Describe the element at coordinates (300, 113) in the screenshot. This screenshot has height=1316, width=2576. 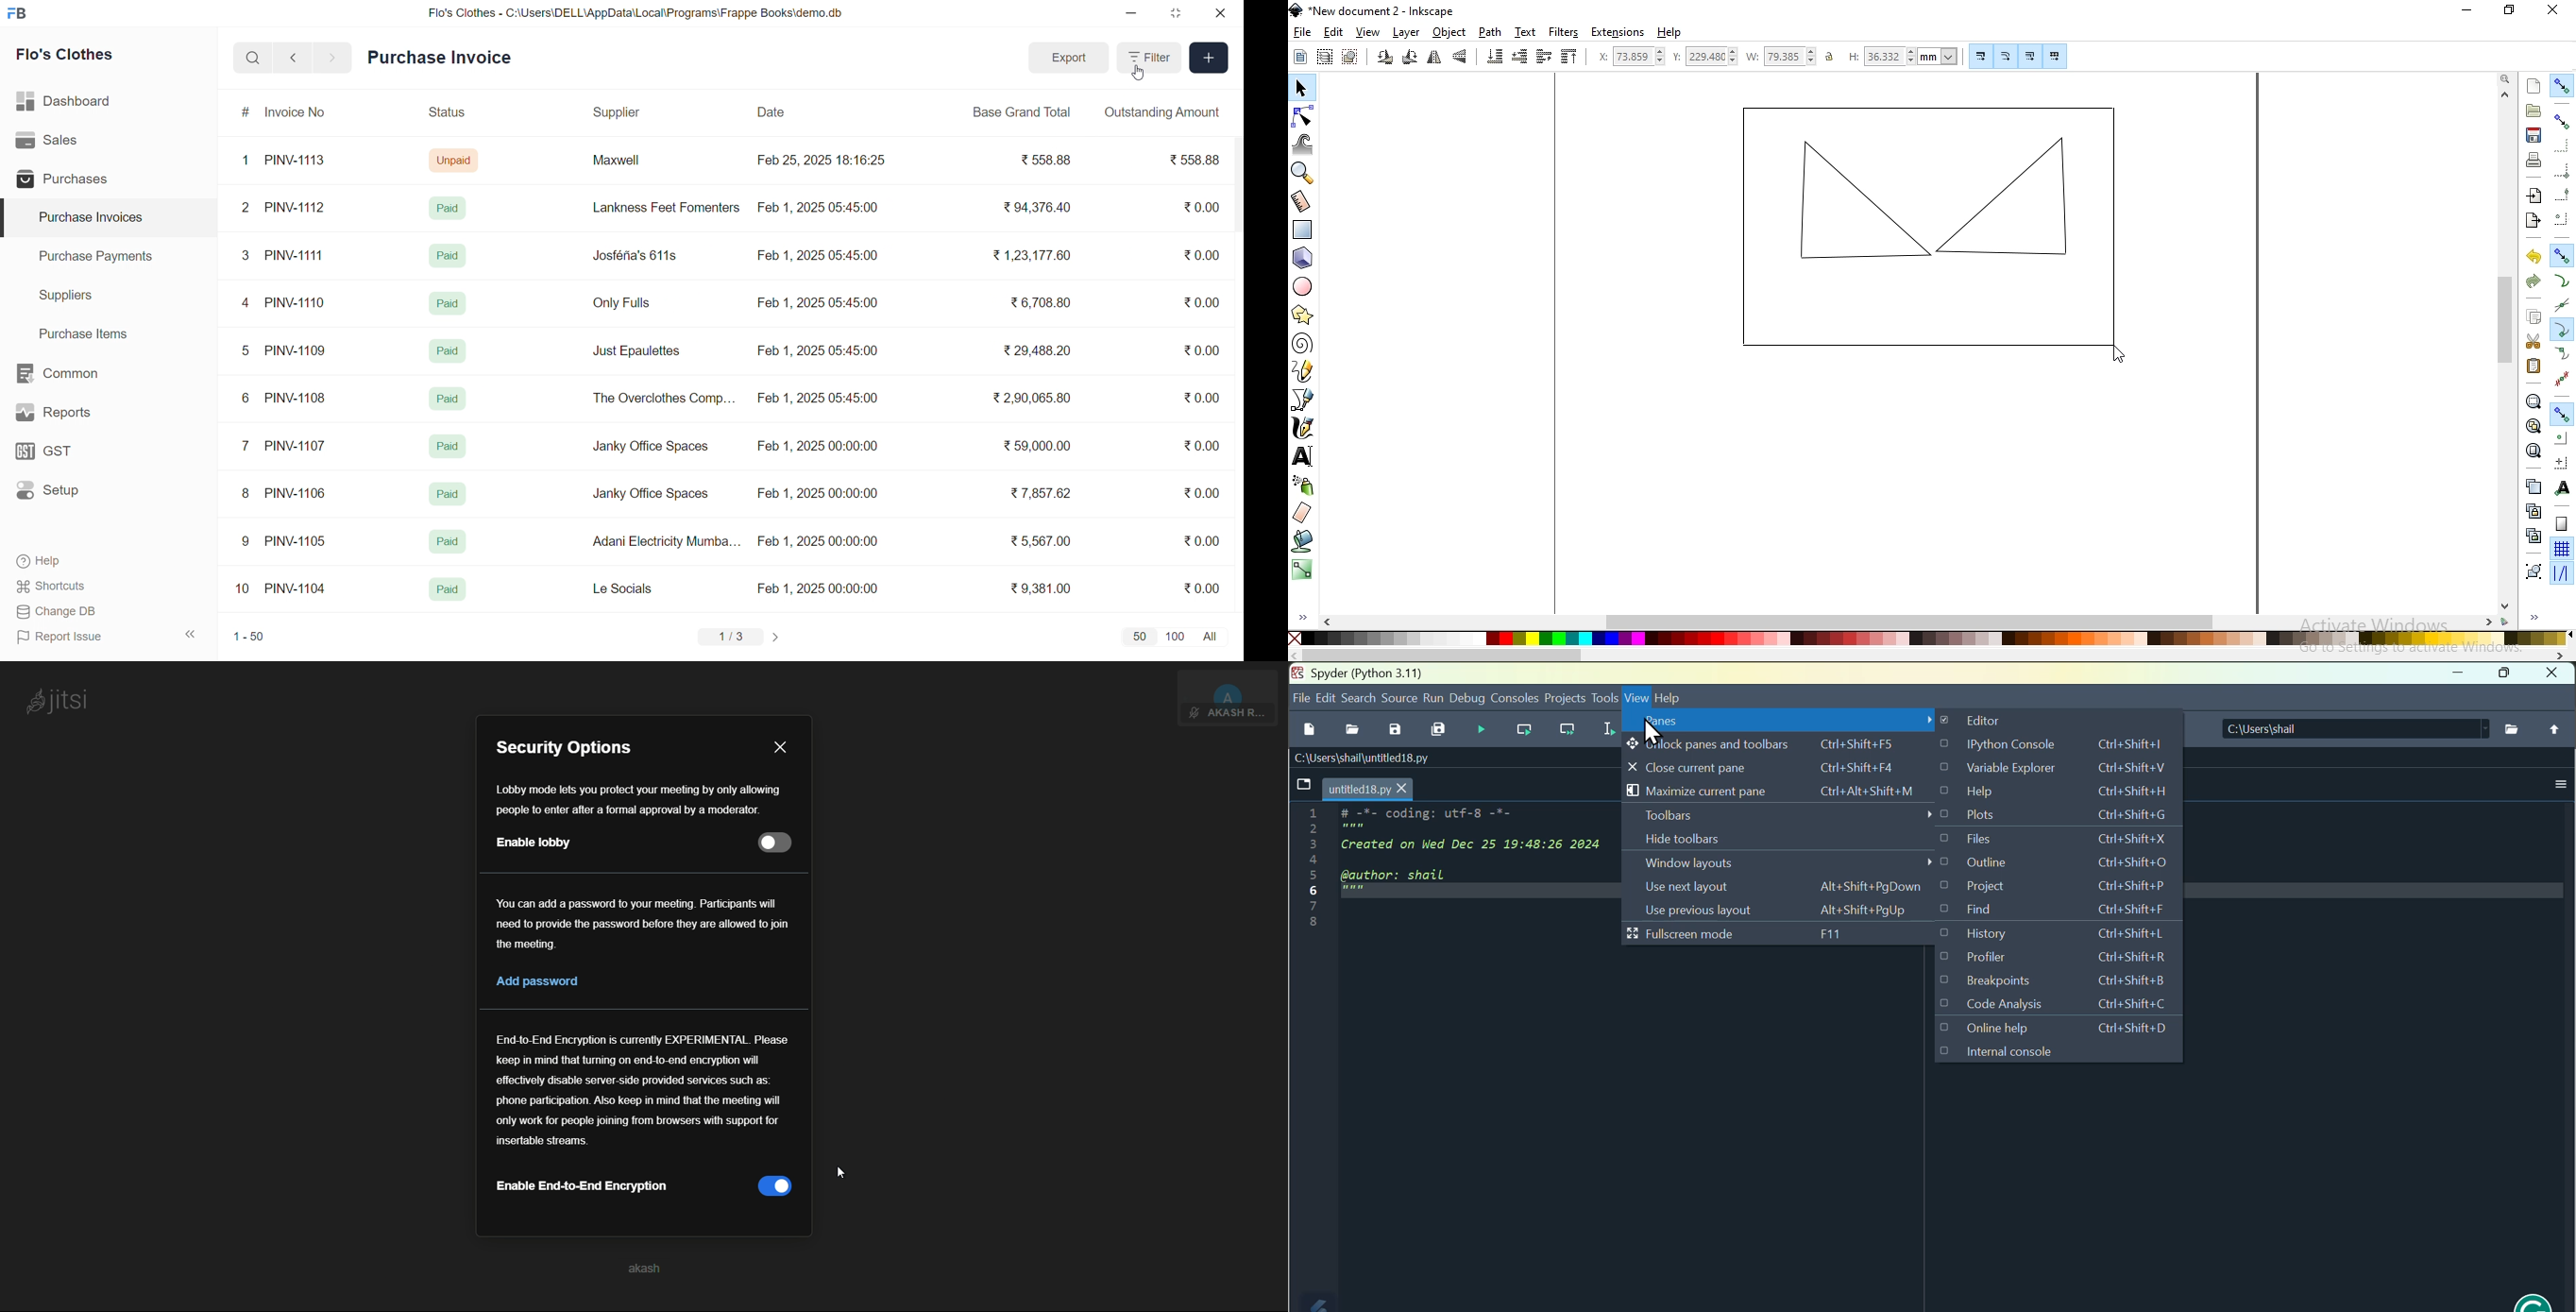
I see `Invoice No` at that location.